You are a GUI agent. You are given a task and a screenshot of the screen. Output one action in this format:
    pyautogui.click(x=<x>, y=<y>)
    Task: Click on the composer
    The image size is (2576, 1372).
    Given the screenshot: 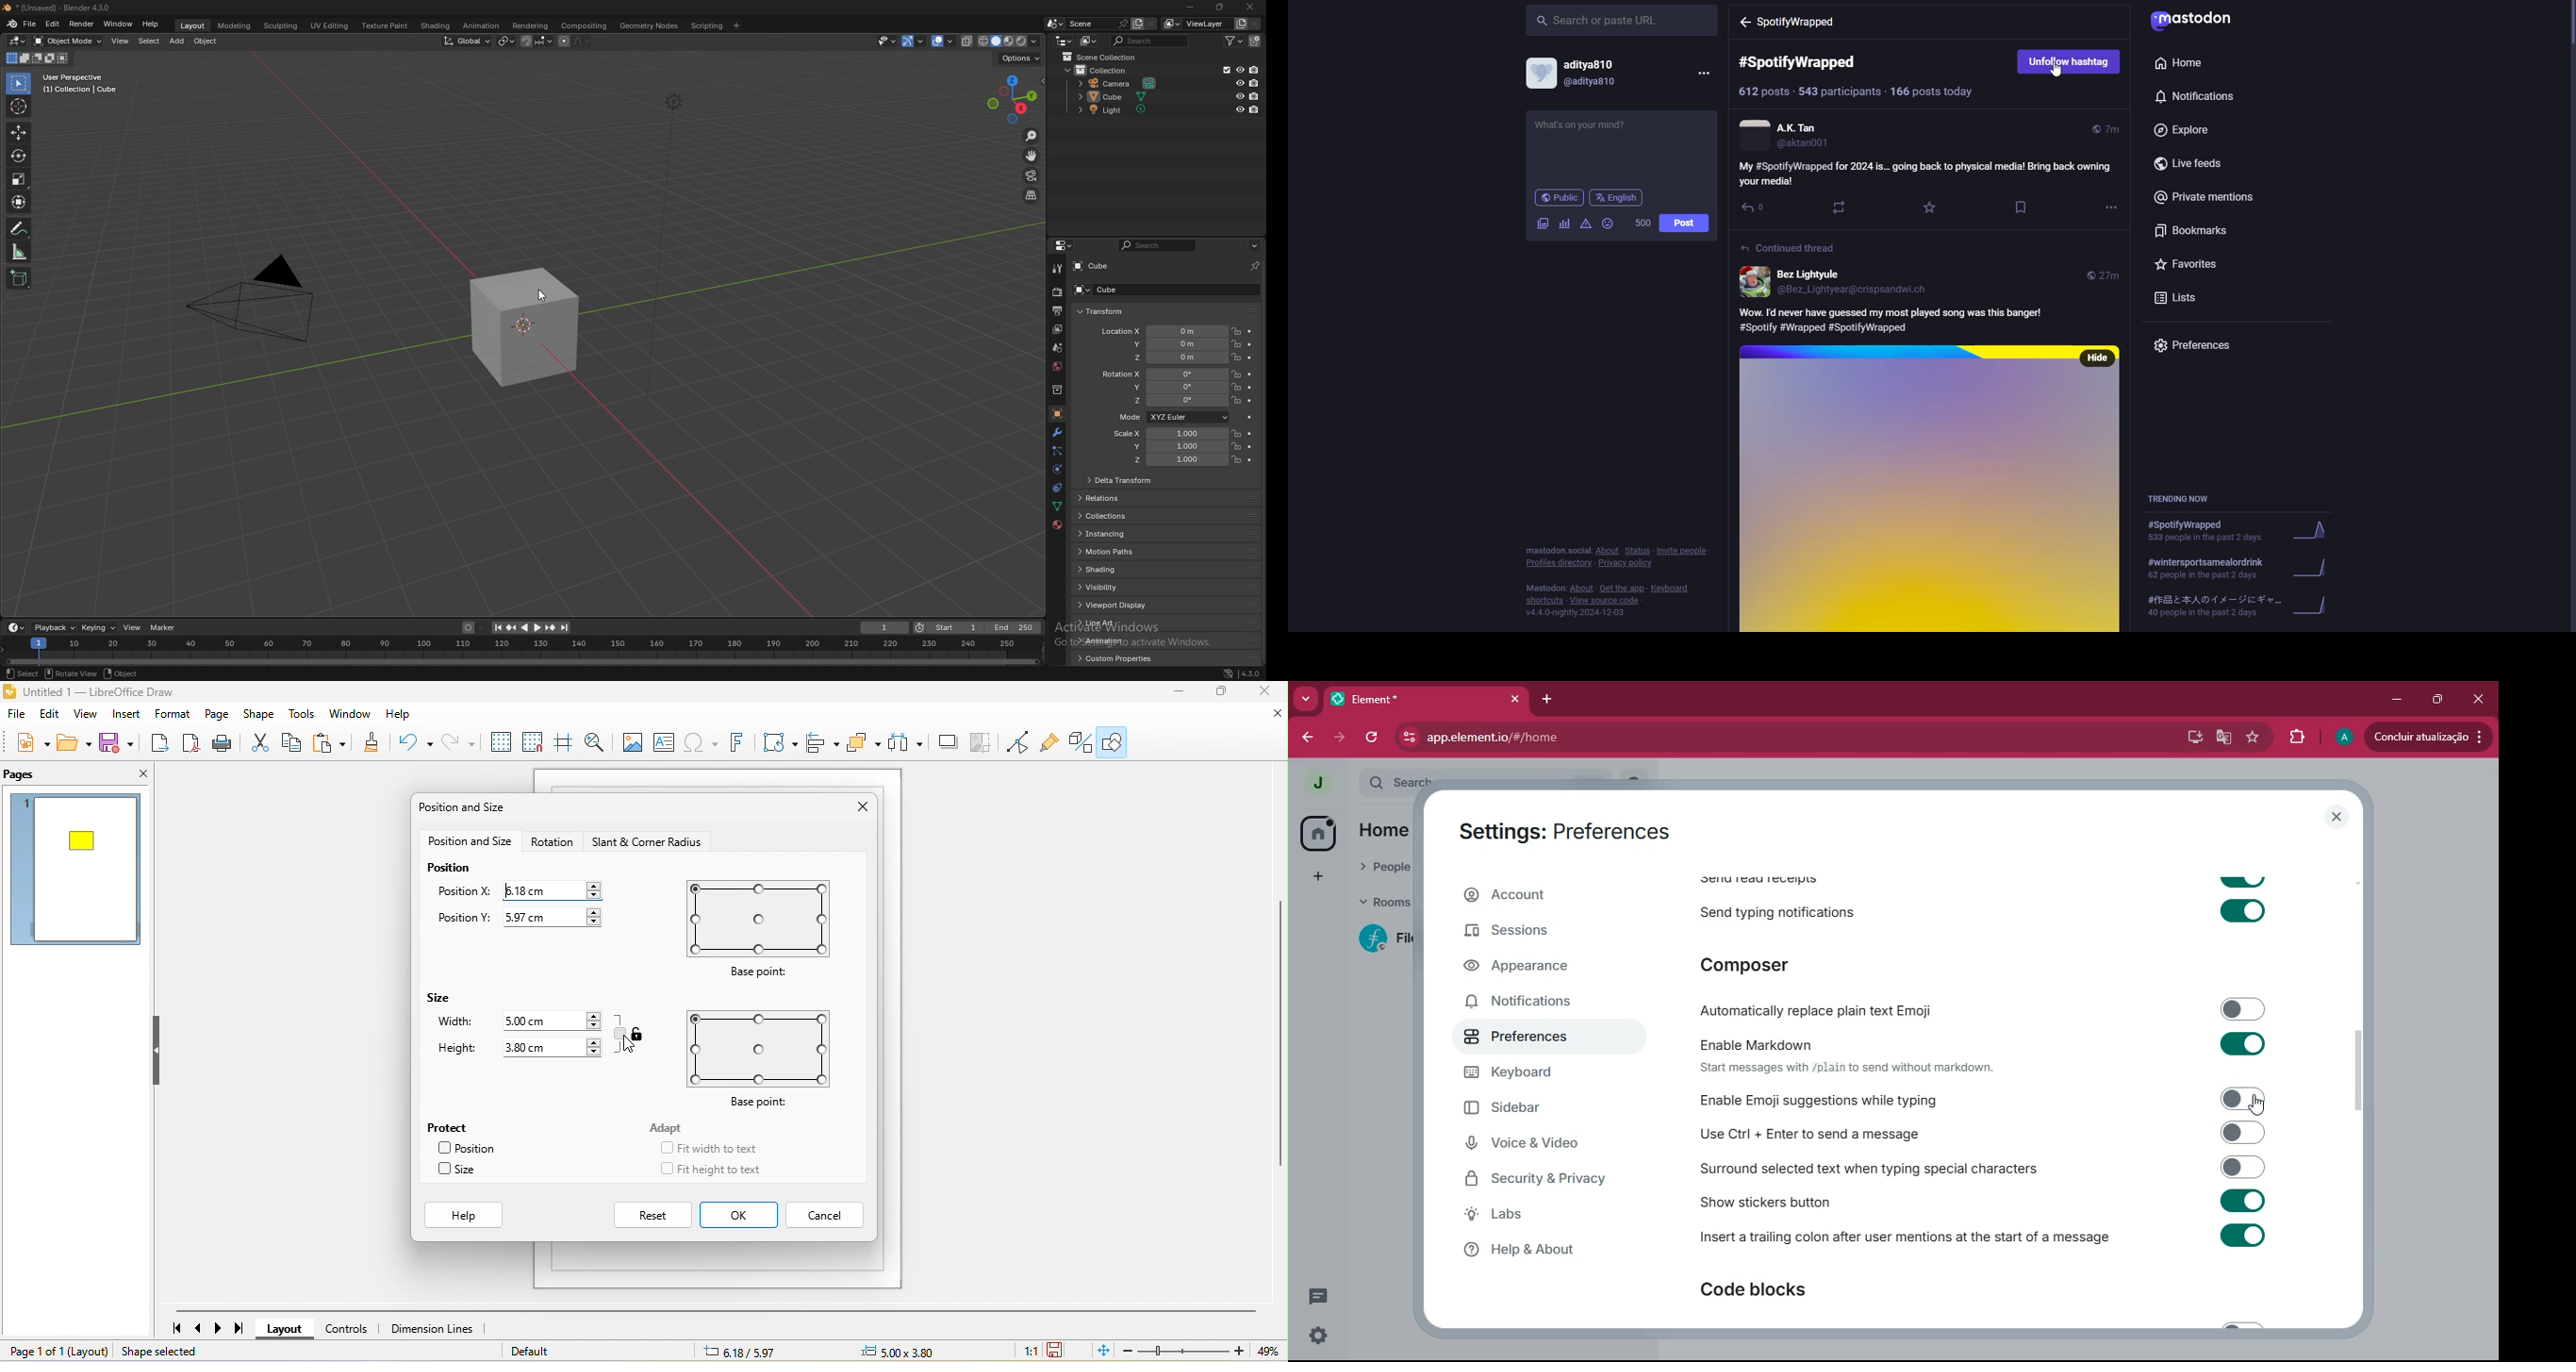 What is the action you would take?
    pyautogui.click(x=1787, y=964)
    